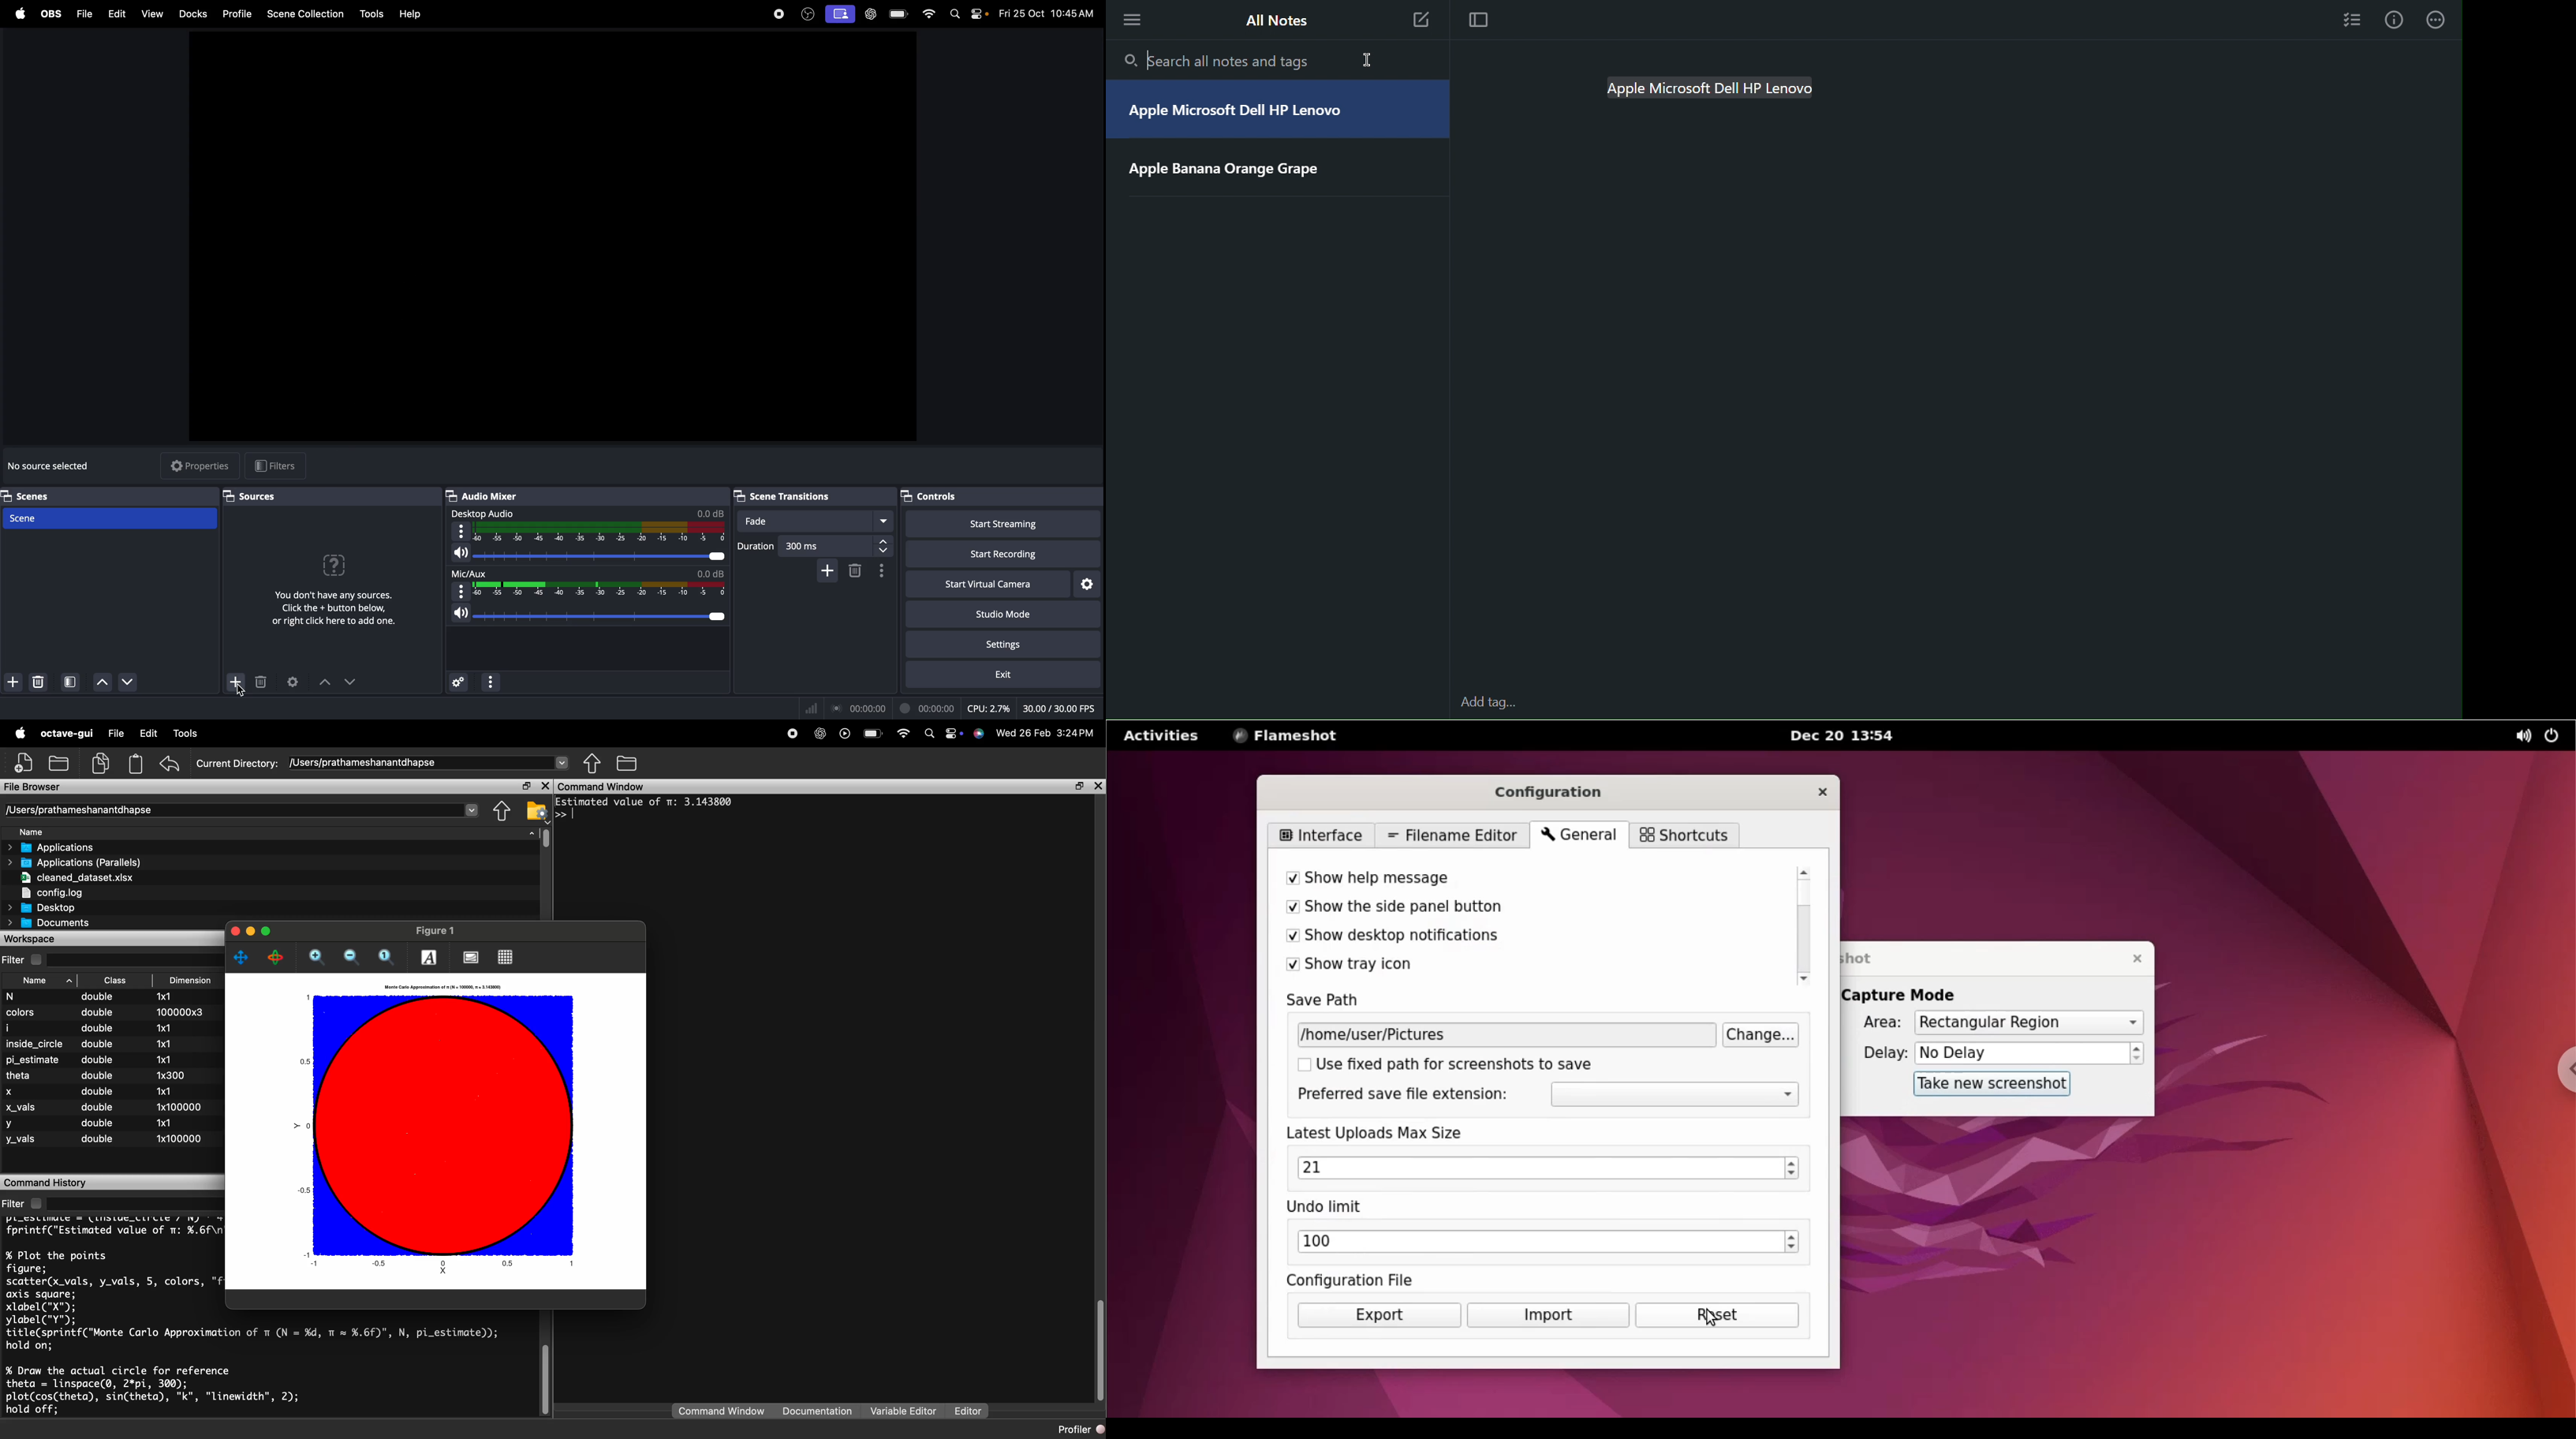 Image resolution: width=2576 pixels, height=1456 pixels. Describe the element at coordinates (238, 762) in the screenshot. I see `Current Directory:` at that location.